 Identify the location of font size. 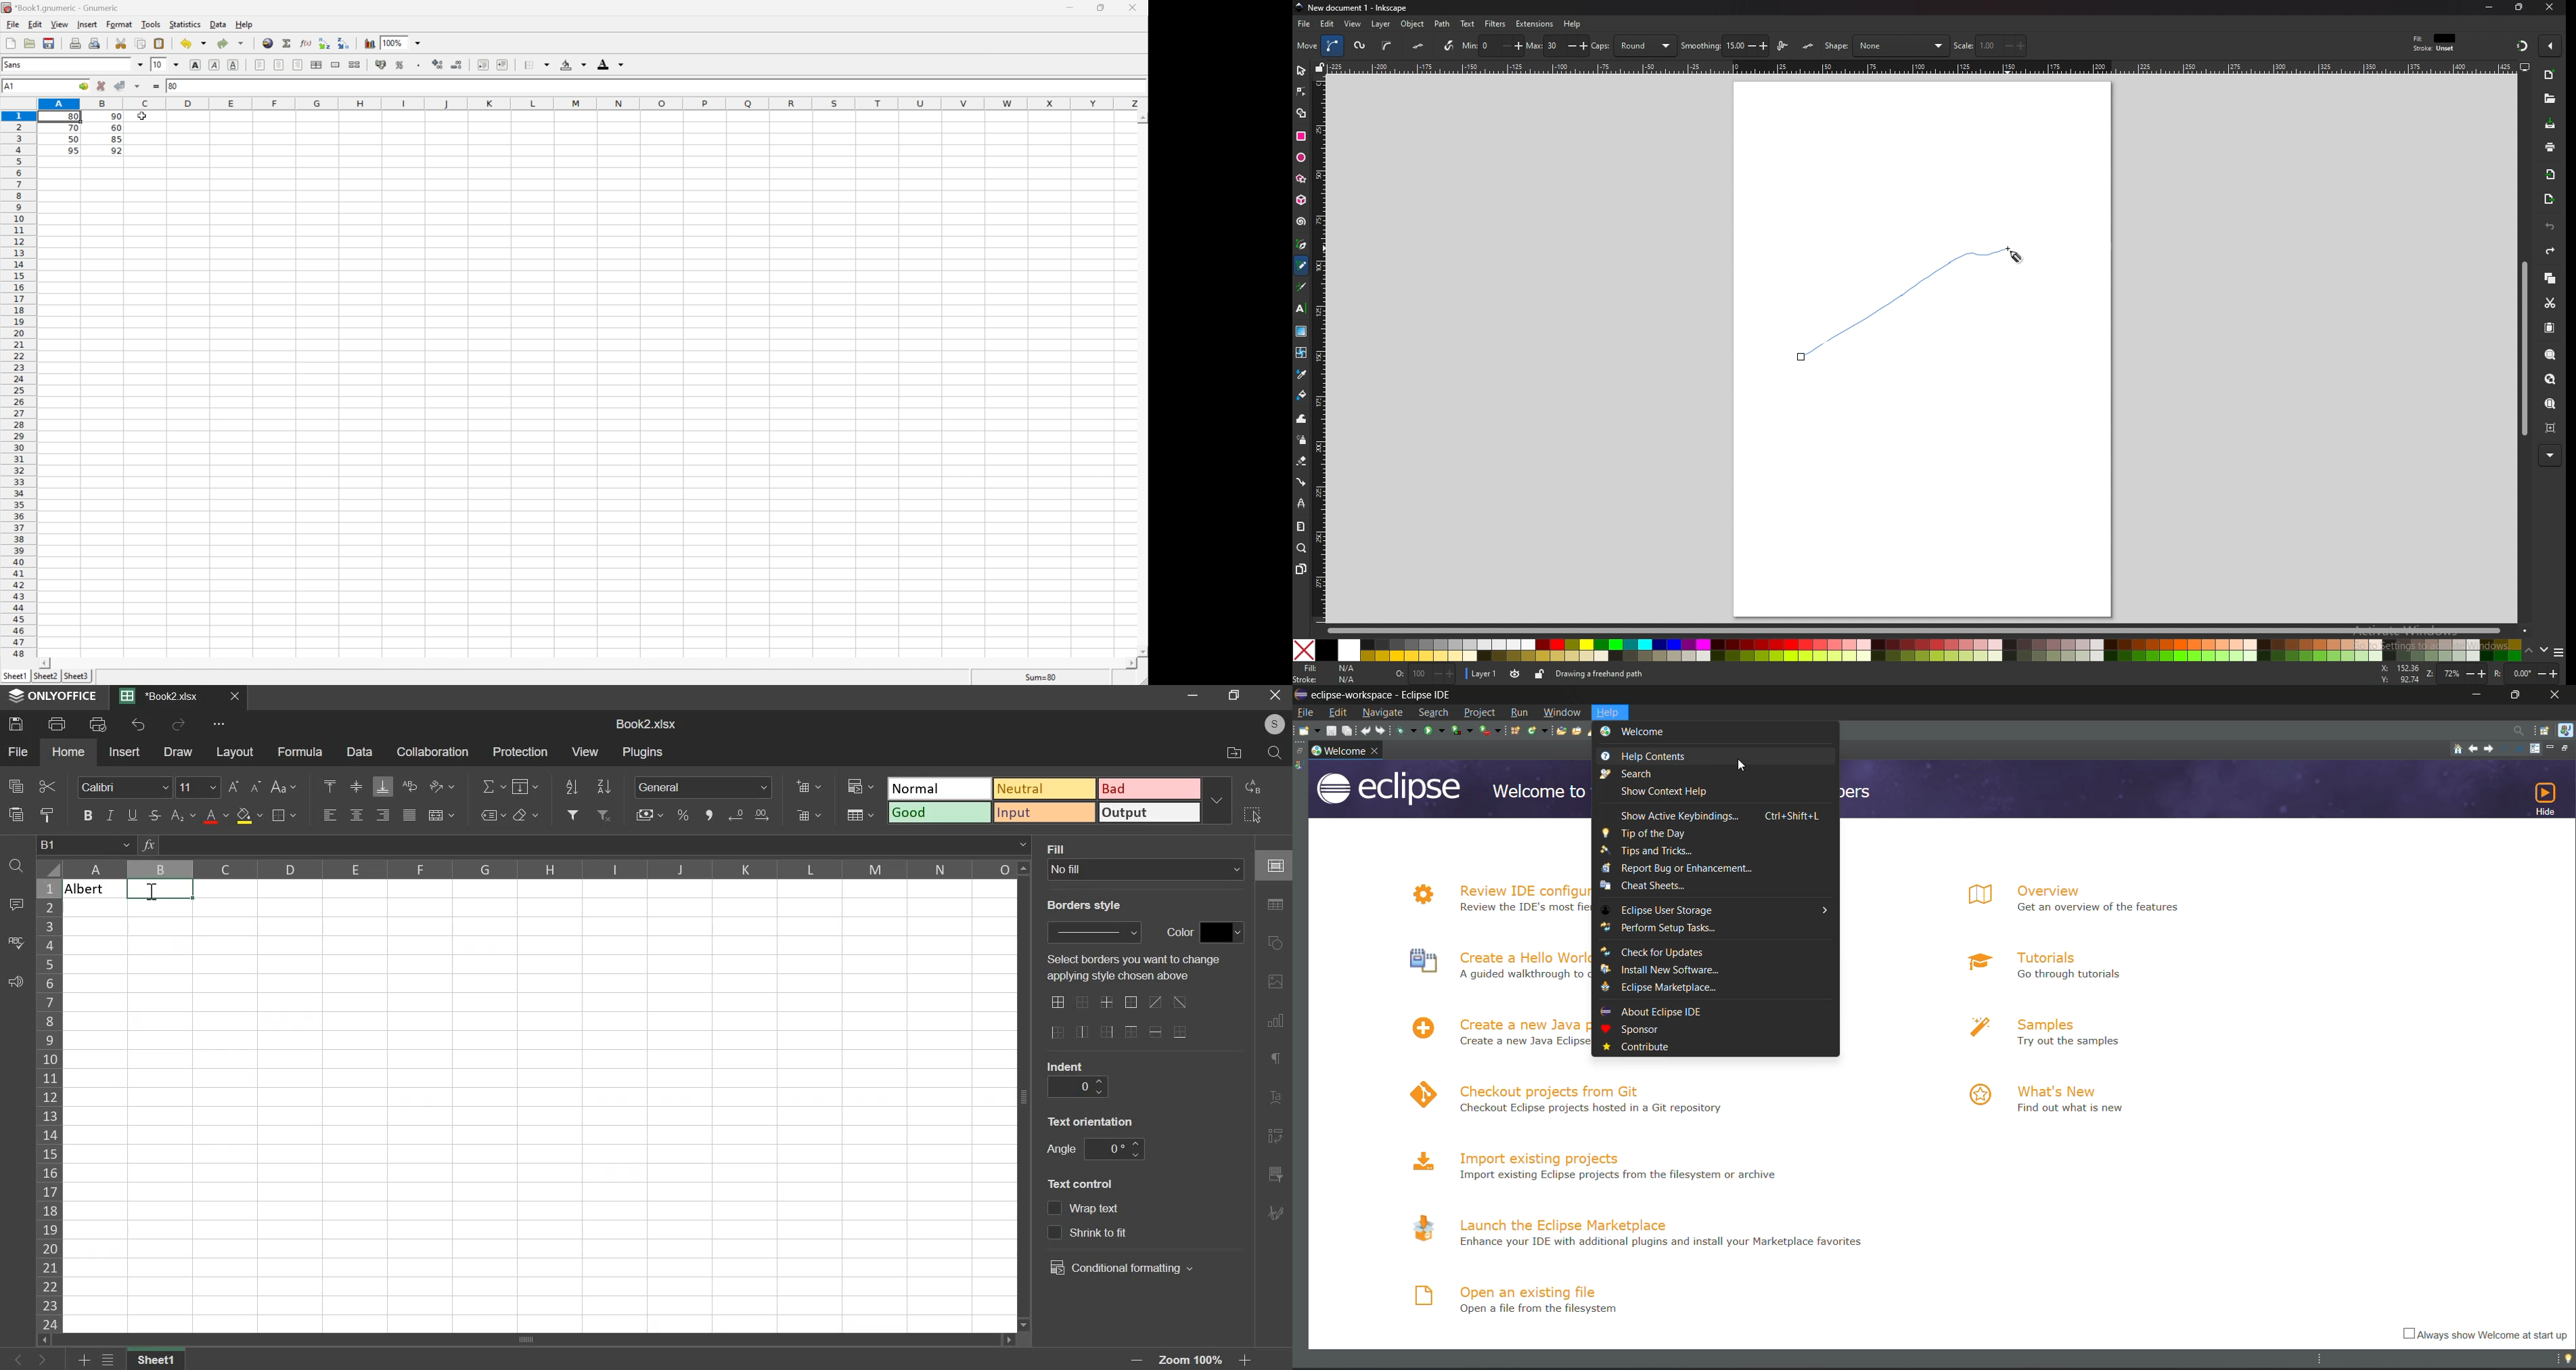
(200, 787).